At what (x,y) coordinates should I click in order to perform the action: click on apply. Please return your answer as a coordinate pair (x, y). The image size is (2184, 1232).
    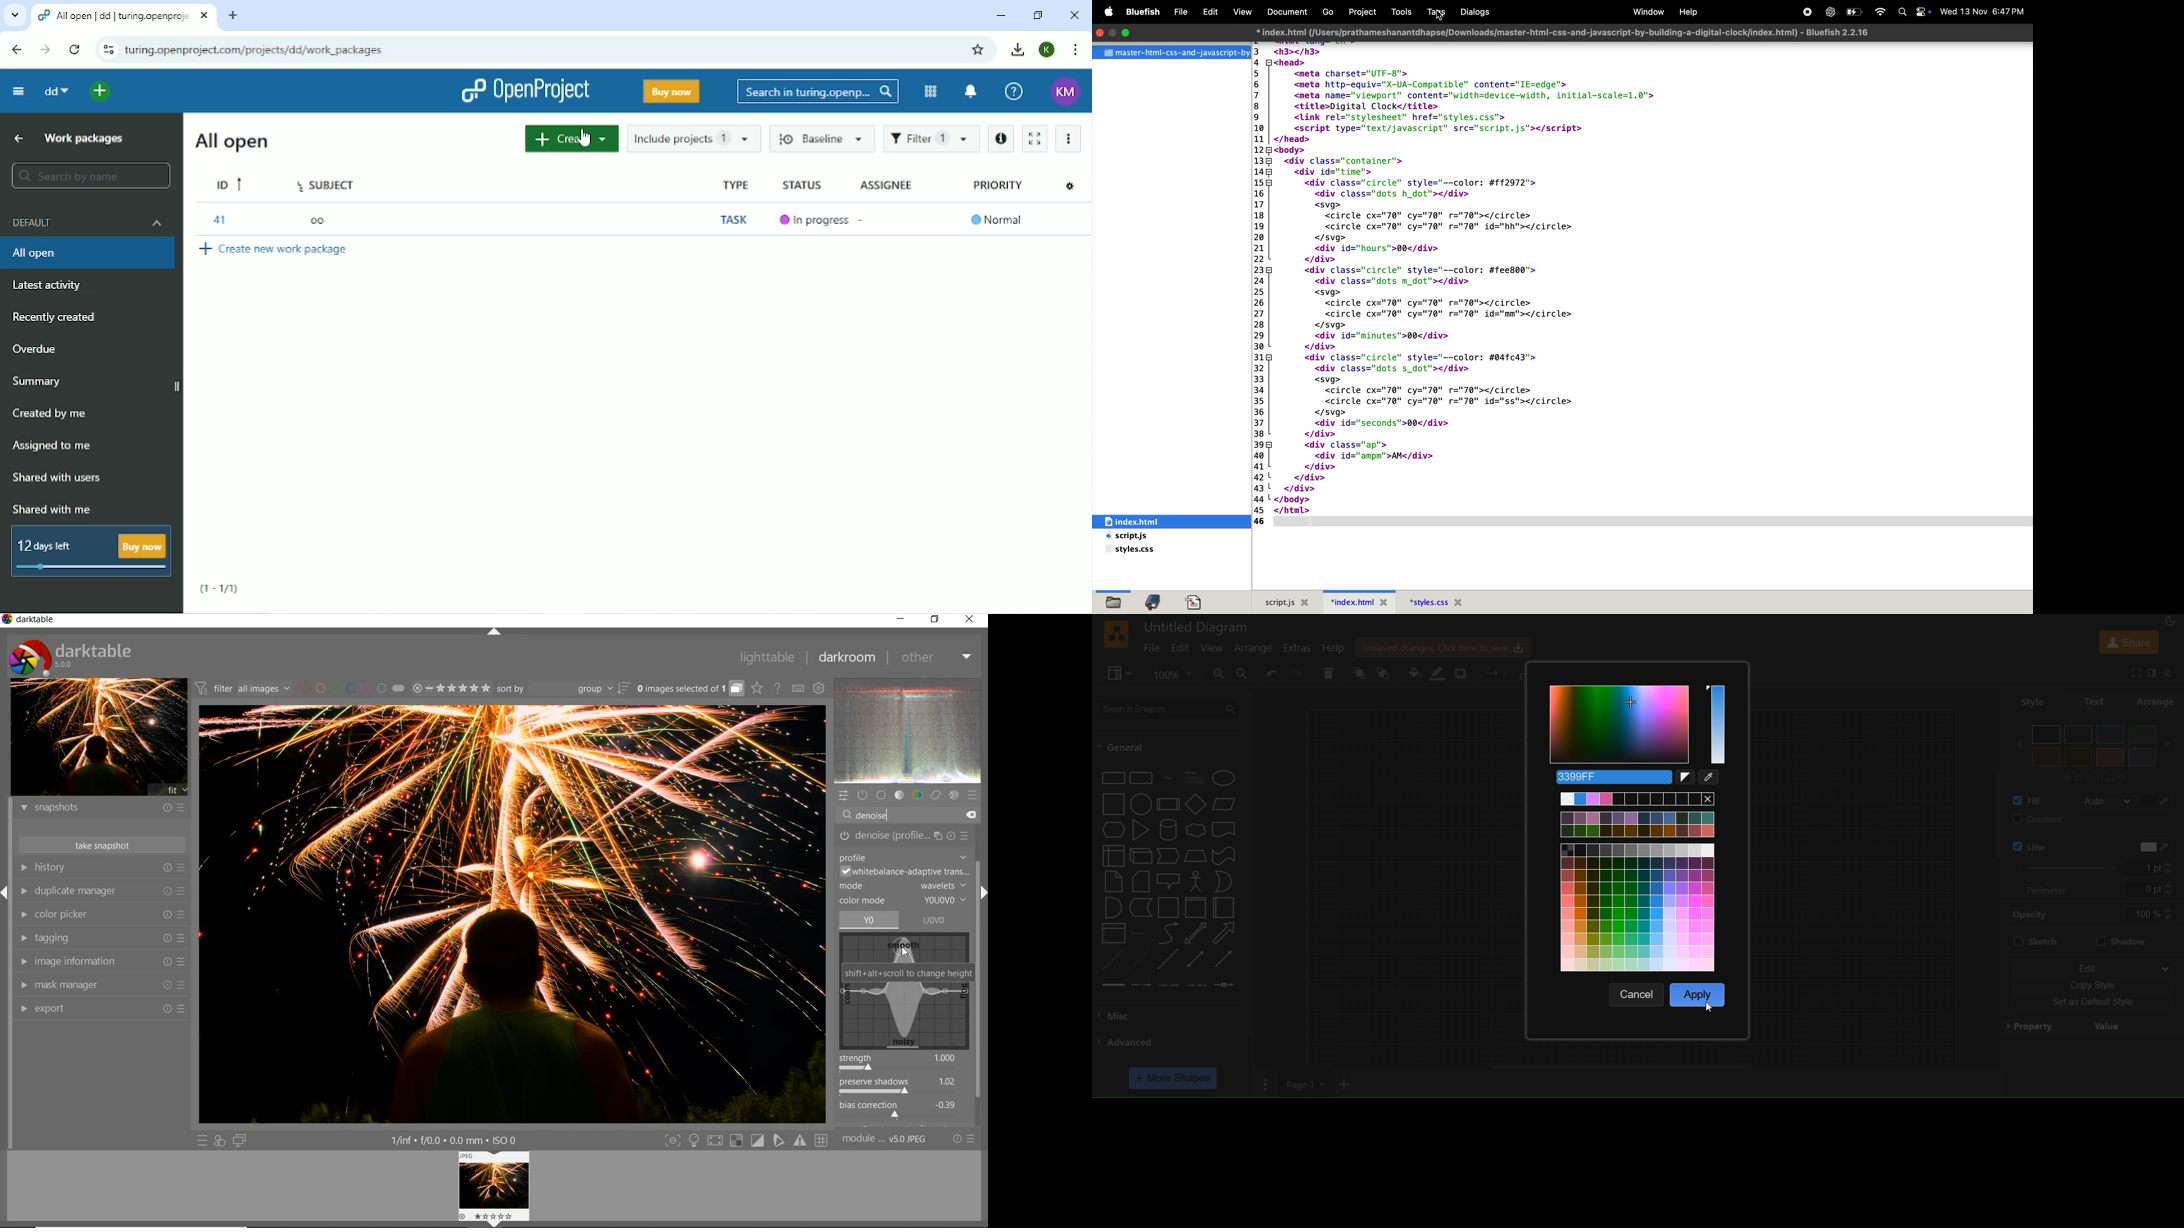
    Looking at the image, I should click on (1698, 994).